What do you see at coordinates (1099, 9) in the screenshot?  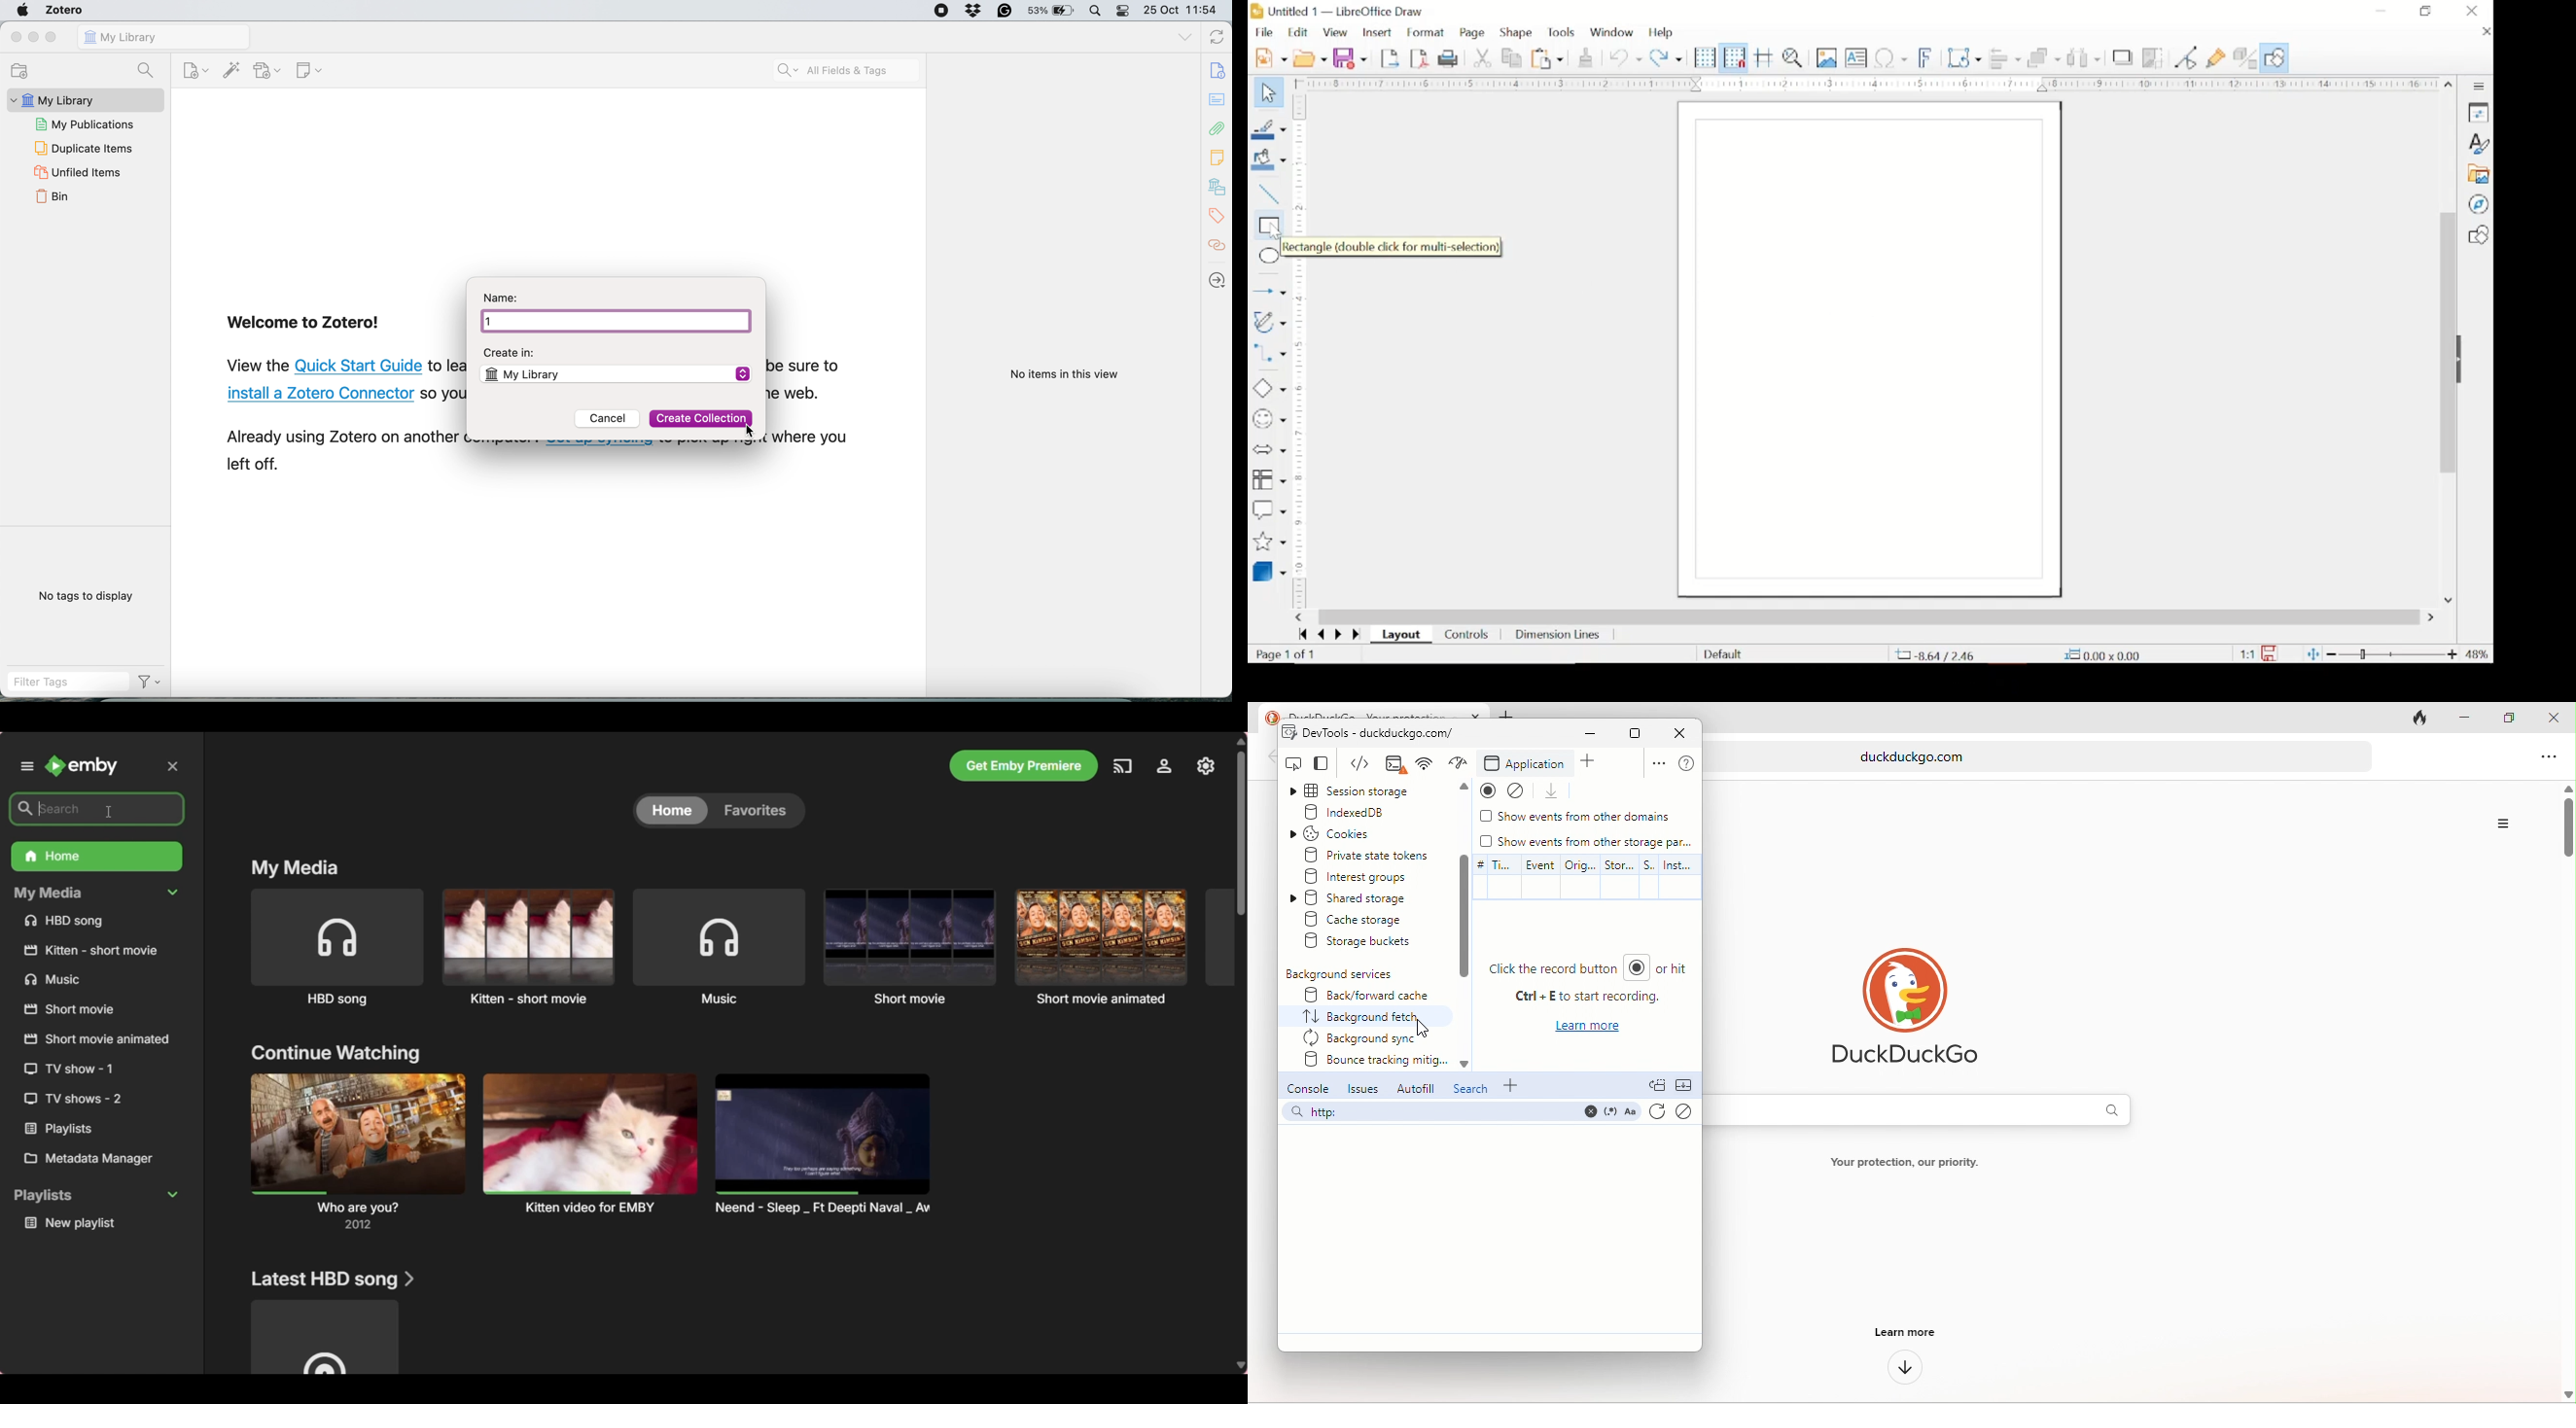 I see `spotlight search` at bounding box center [1099, 9].